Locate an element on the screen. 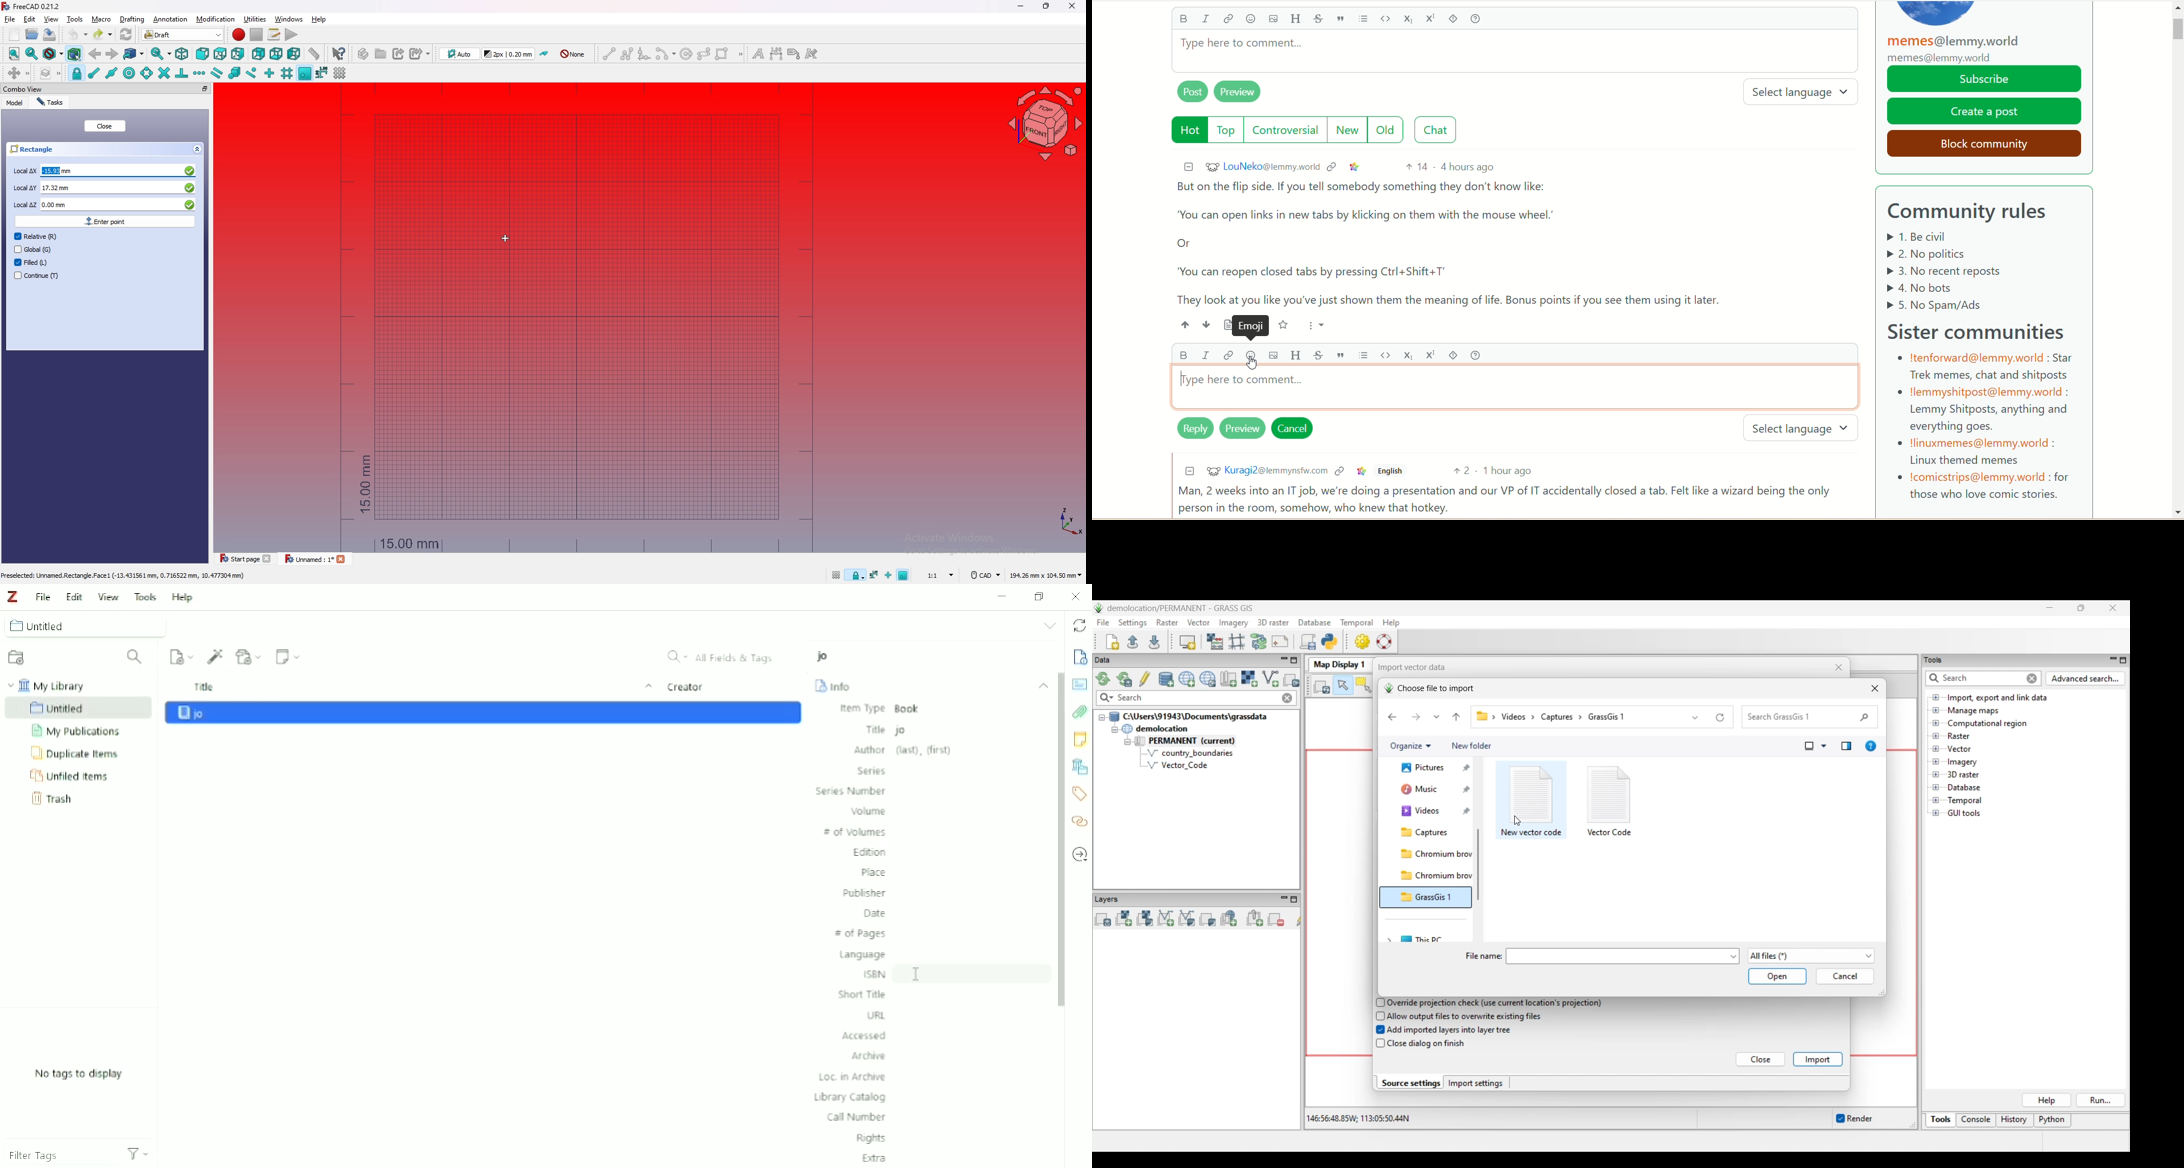  toggle grid is located at coordinates (836, 576).